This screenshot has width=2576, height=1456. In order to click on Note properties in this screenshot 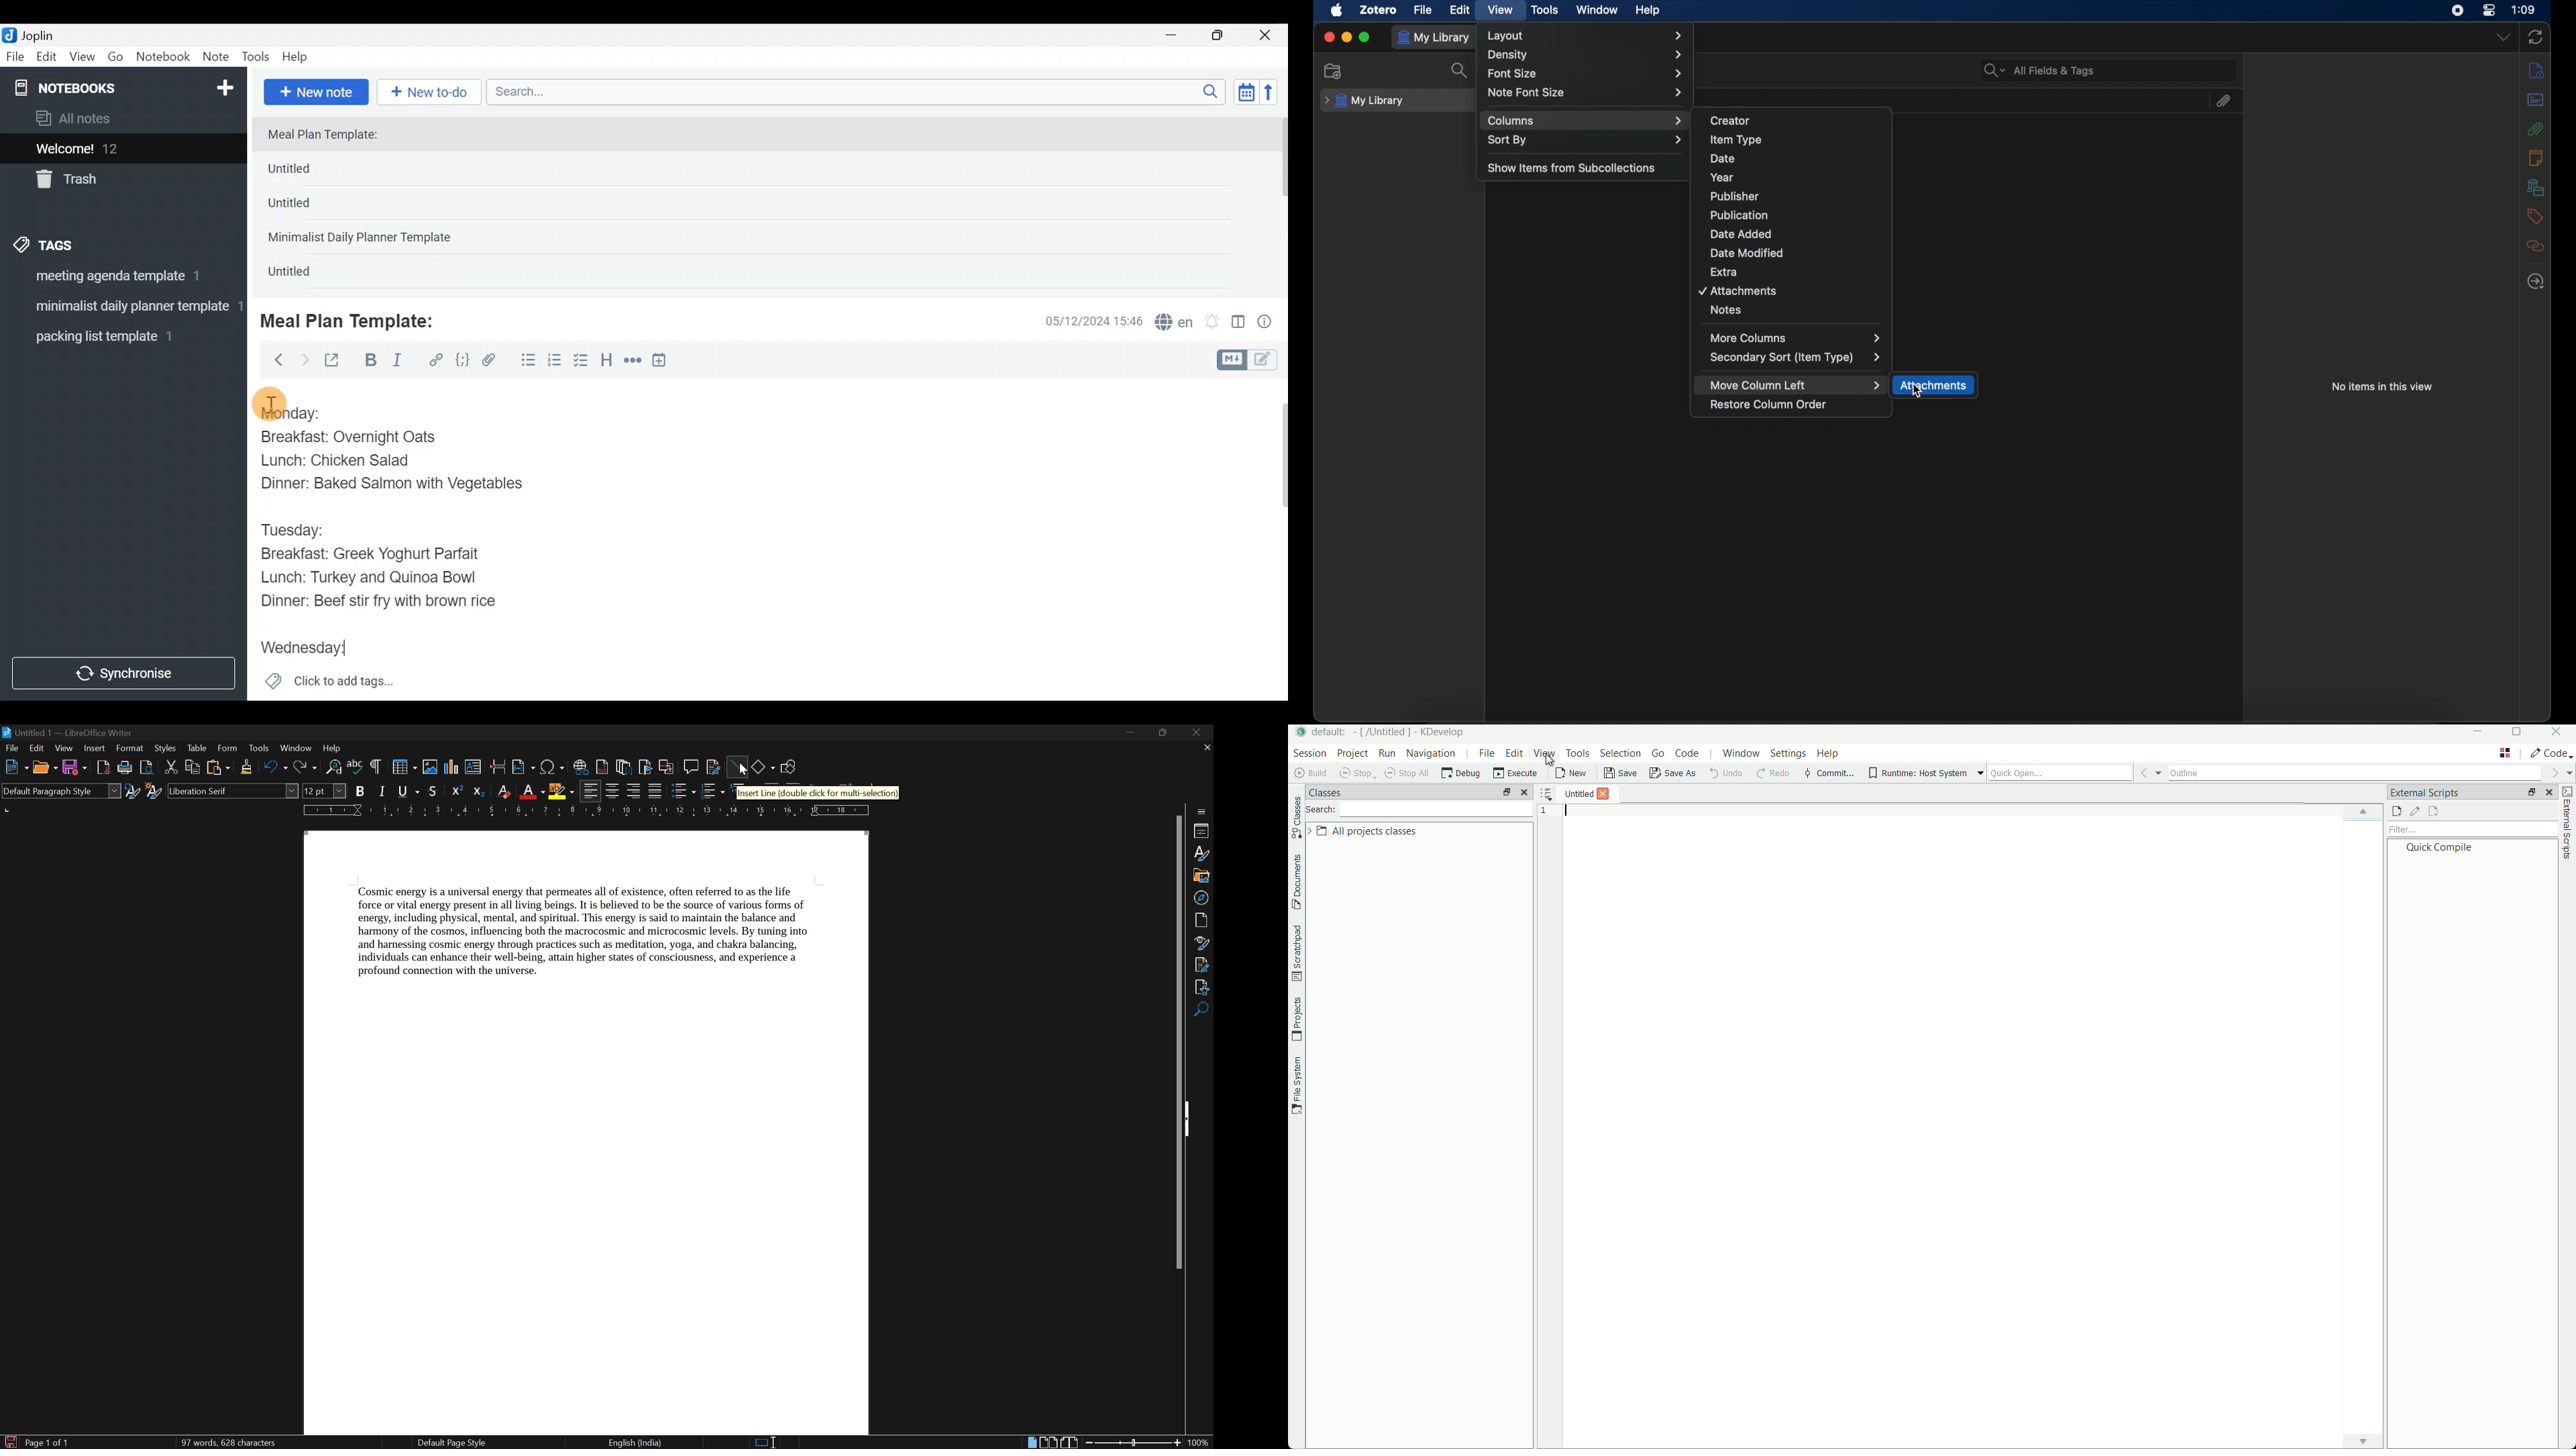, I will do `click(1271, 323)`.